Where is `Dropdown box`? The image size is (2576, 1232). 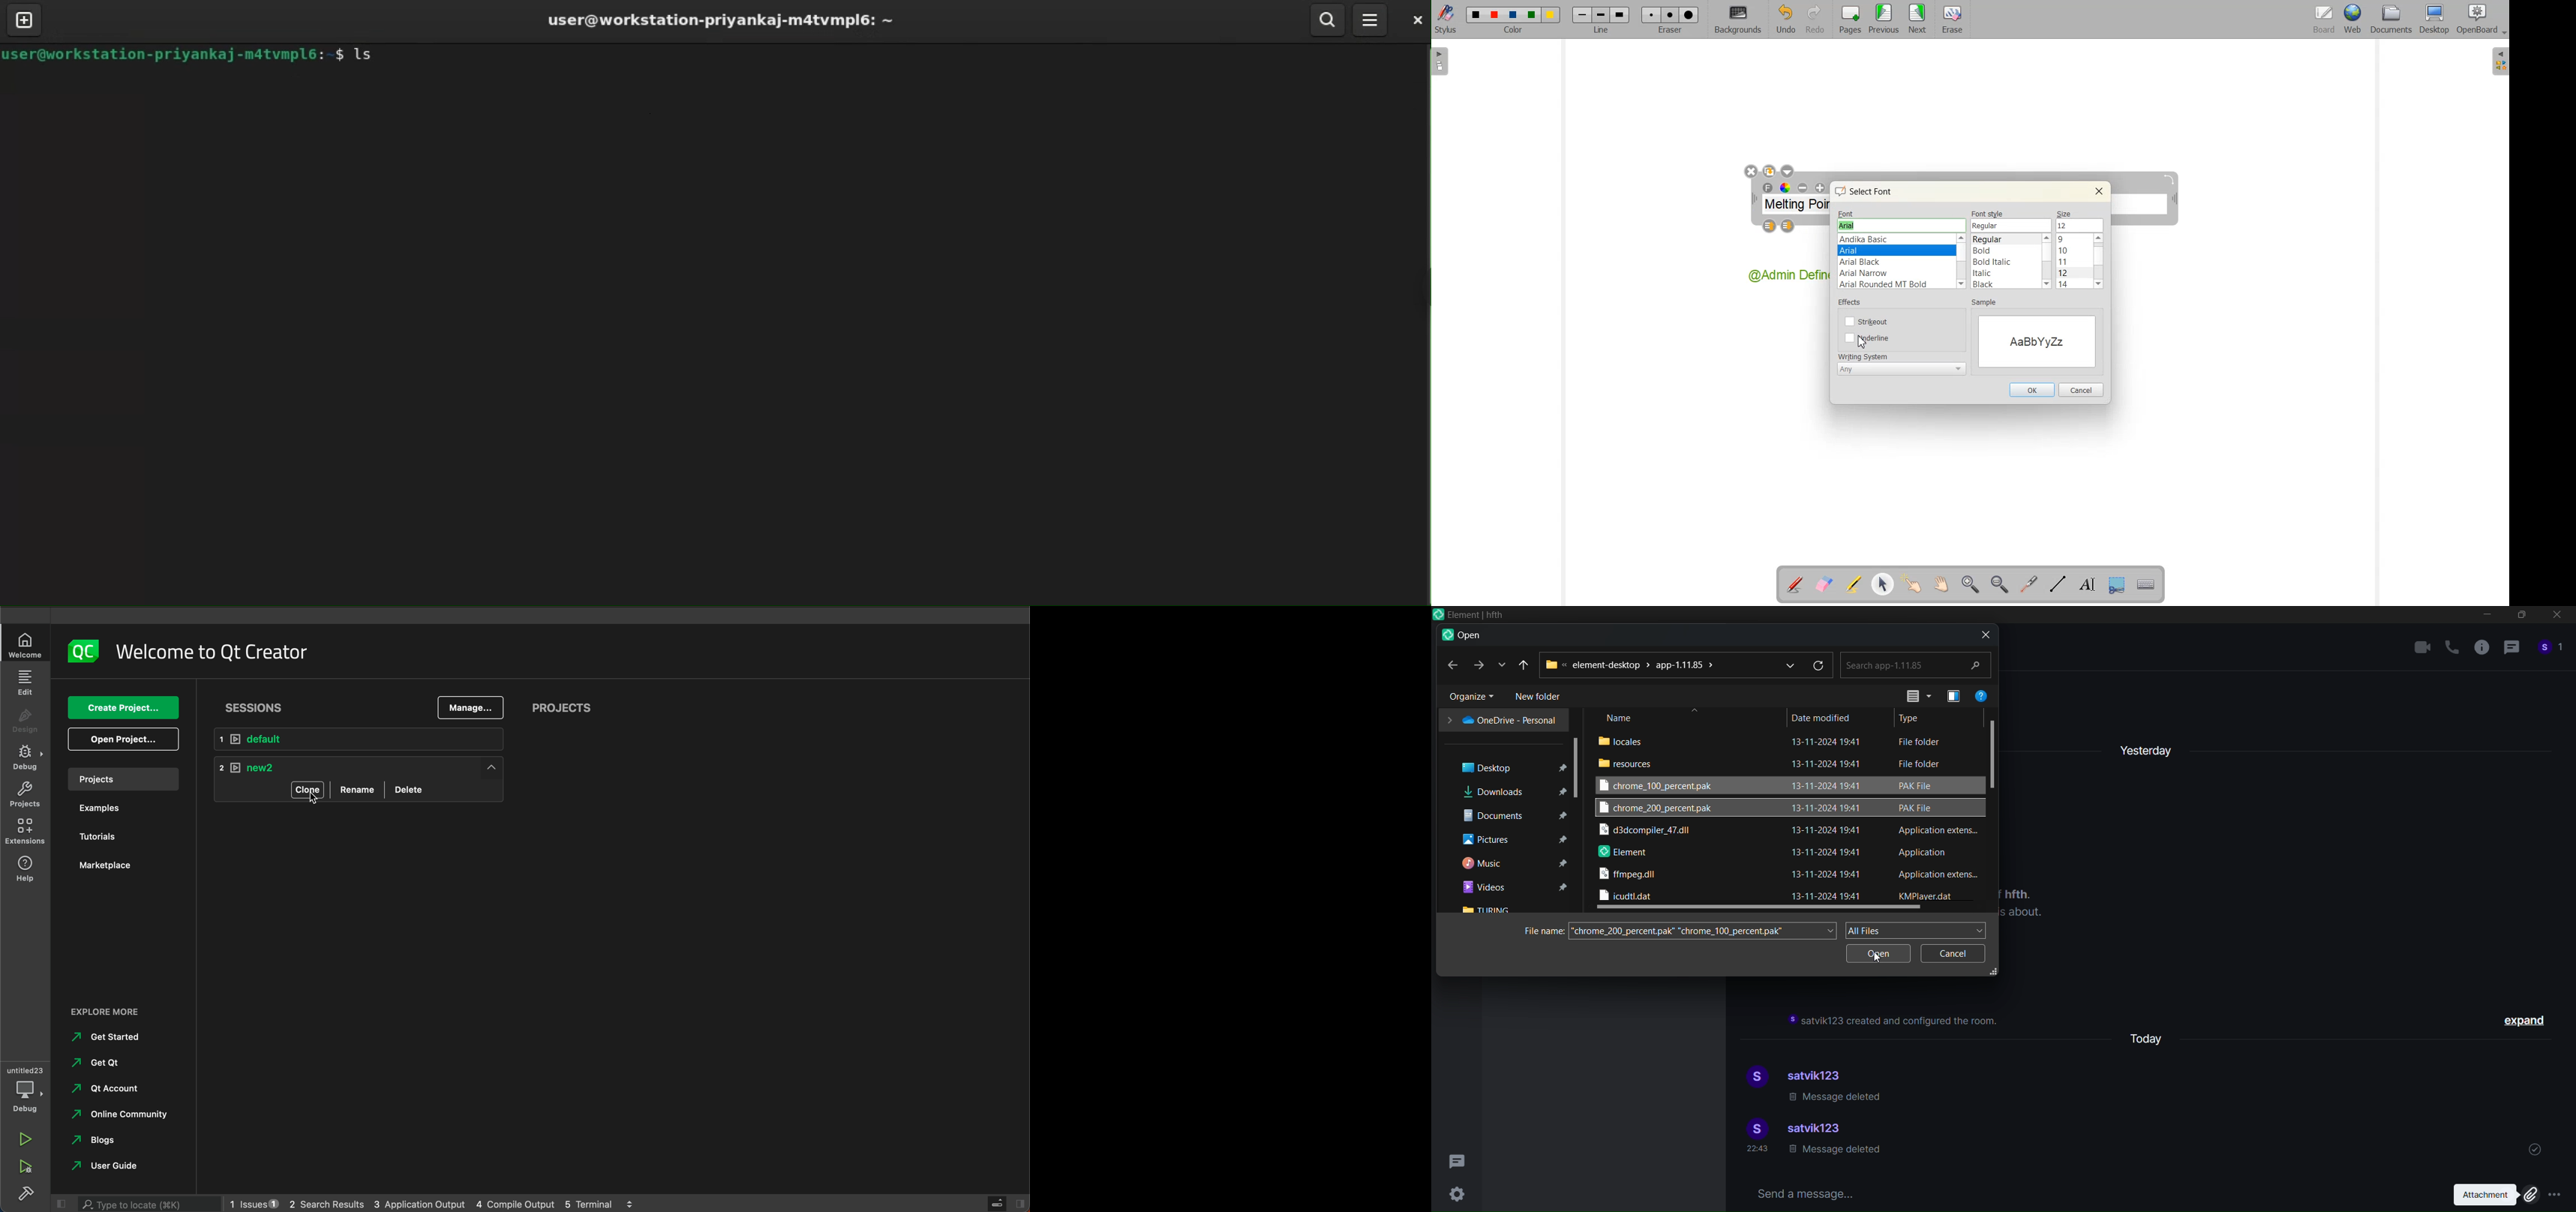
Dropdown box is located at coordinates (2503, 34).